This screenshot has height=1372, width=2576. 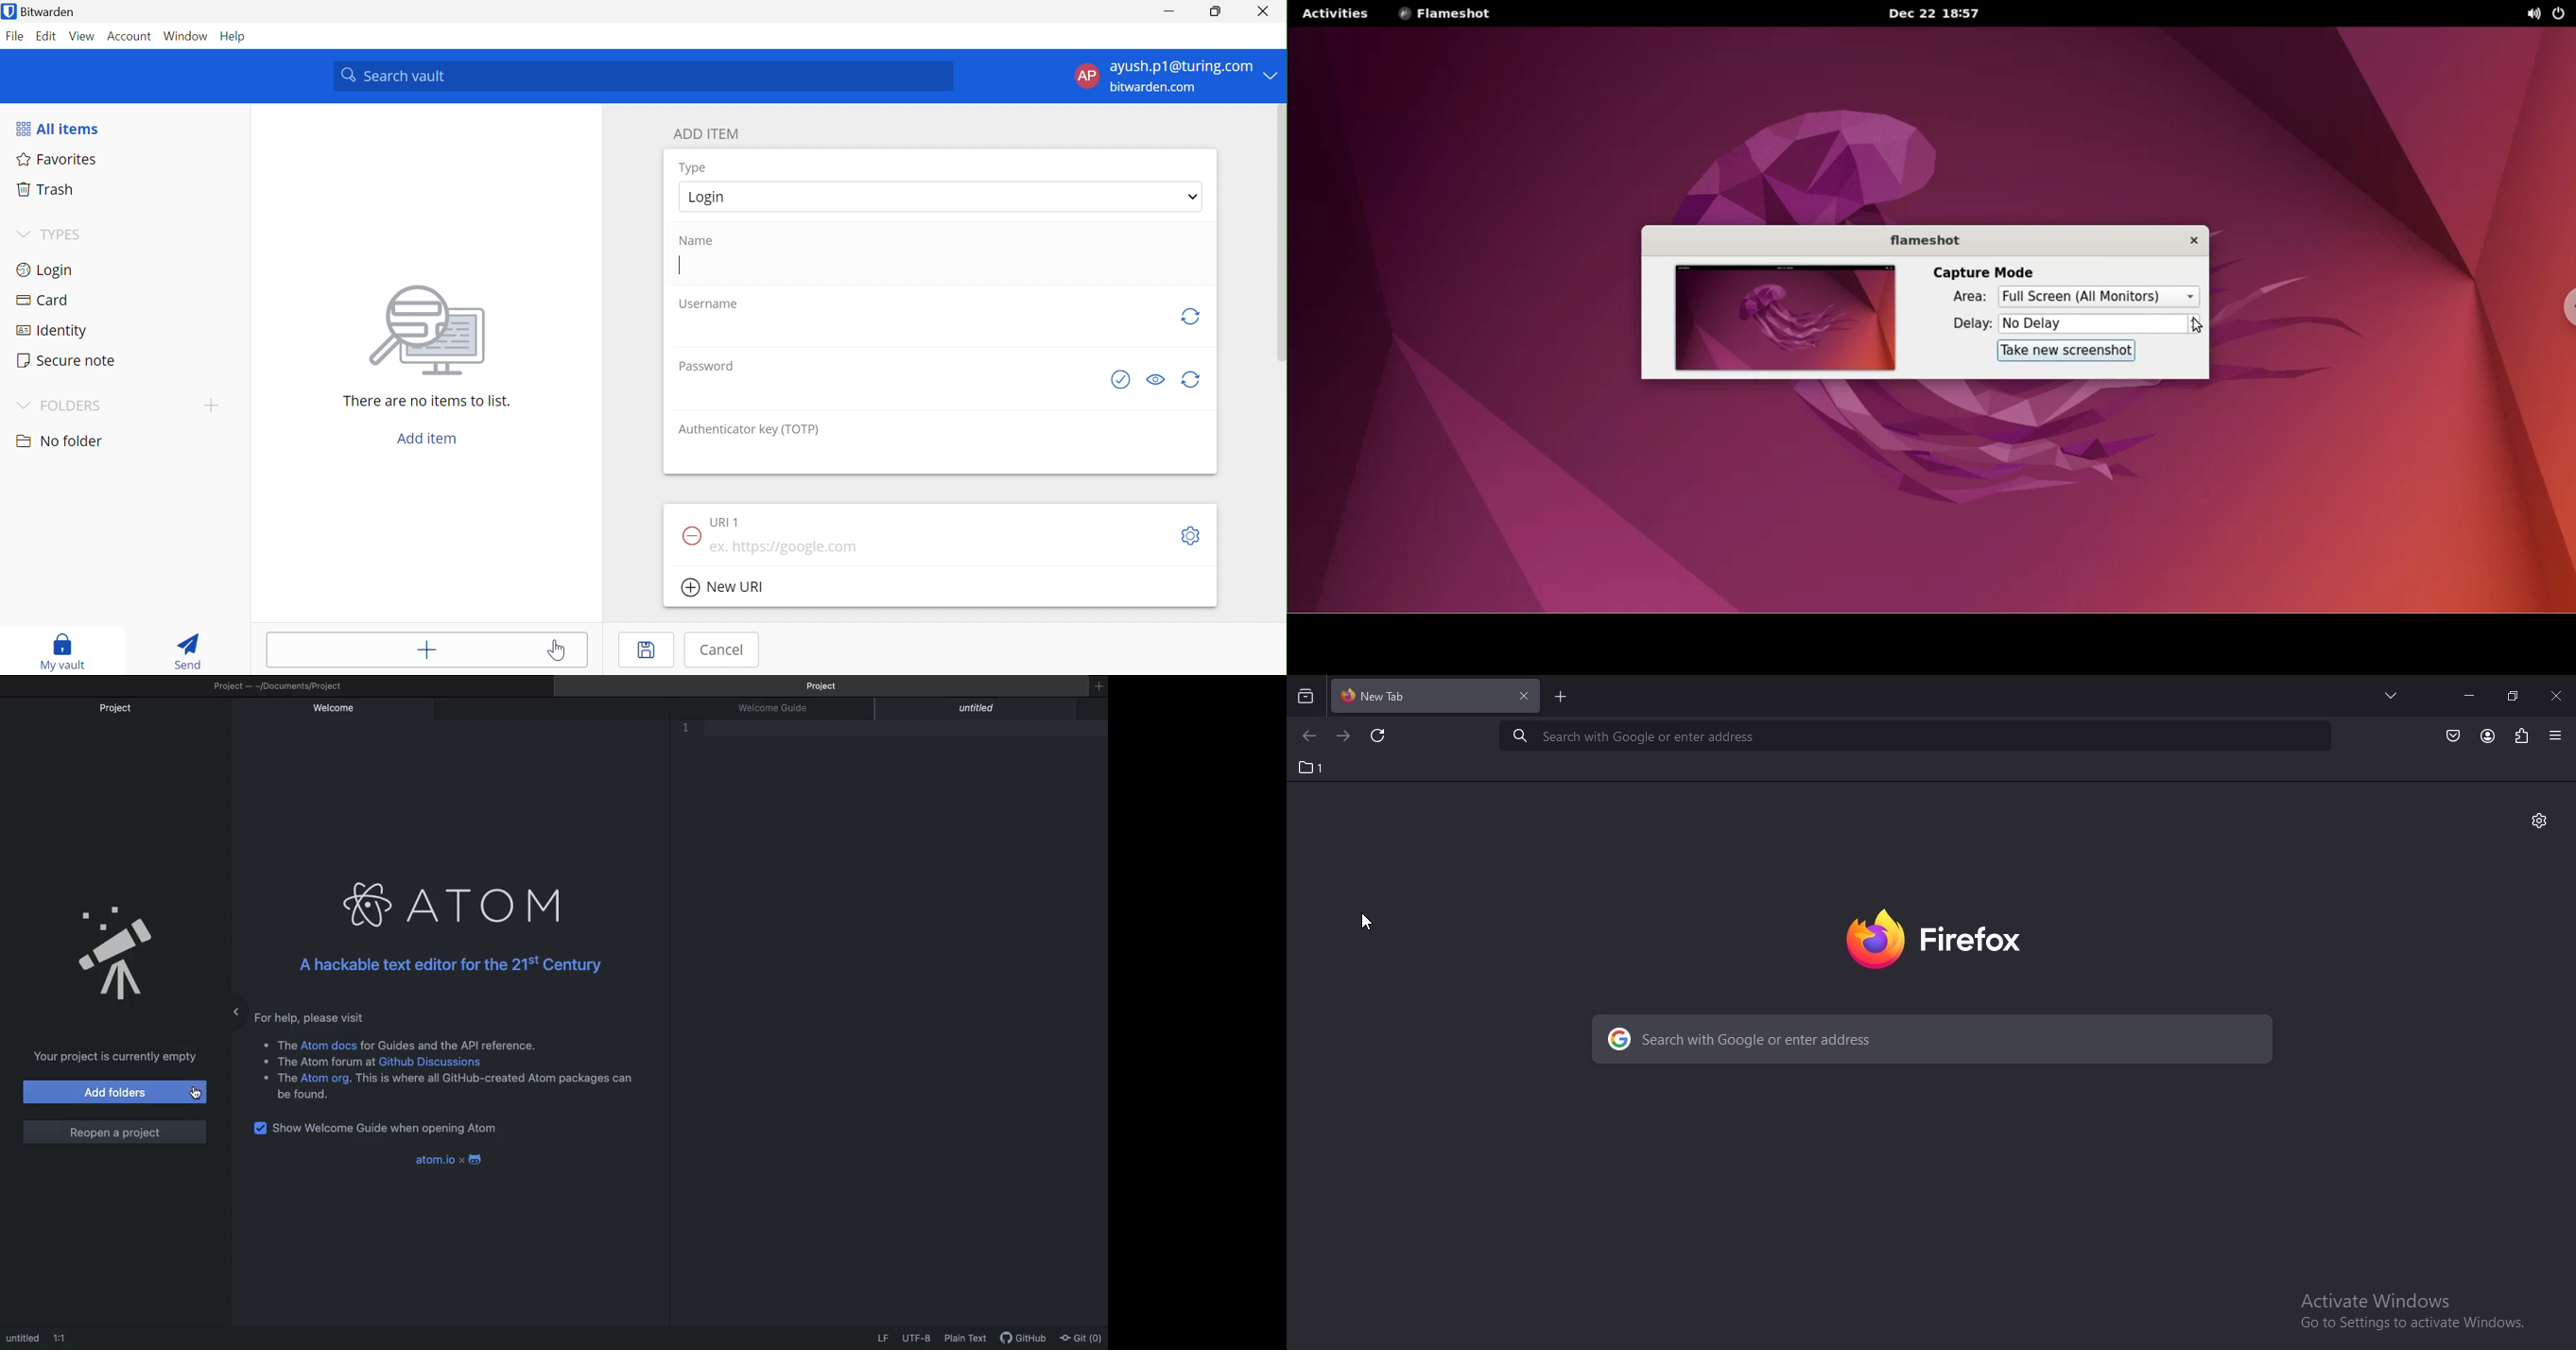 What do you see at coordinates (1173, 12) in the screenshot?
I see `Minimize` at bounding box center [1173, 12].